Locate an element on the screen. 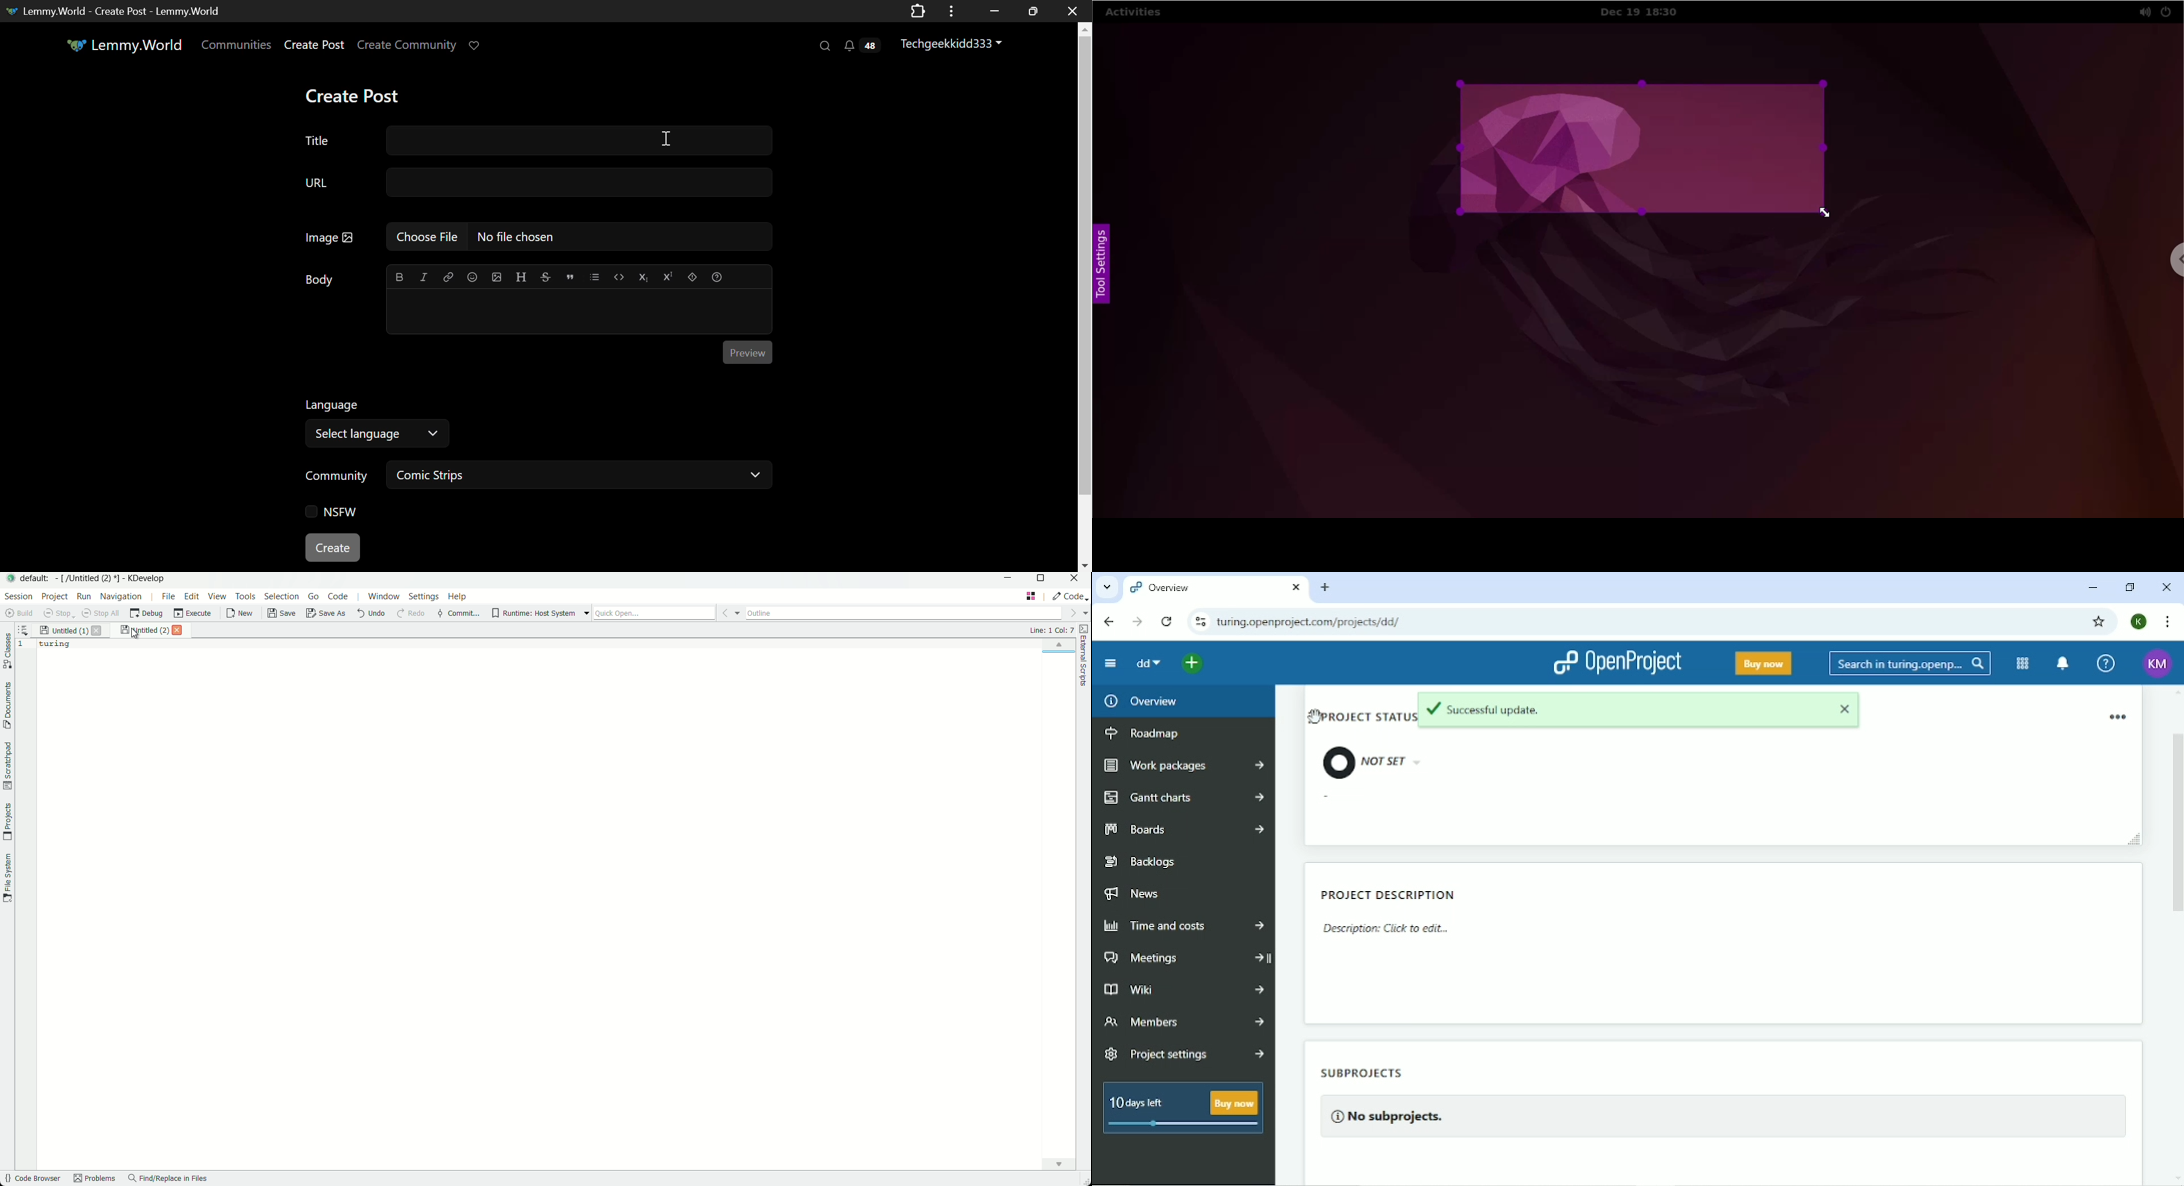 Image resolution: width=2184 pixels, height=1204 pixels. Community is located at coordinates (334, 477).